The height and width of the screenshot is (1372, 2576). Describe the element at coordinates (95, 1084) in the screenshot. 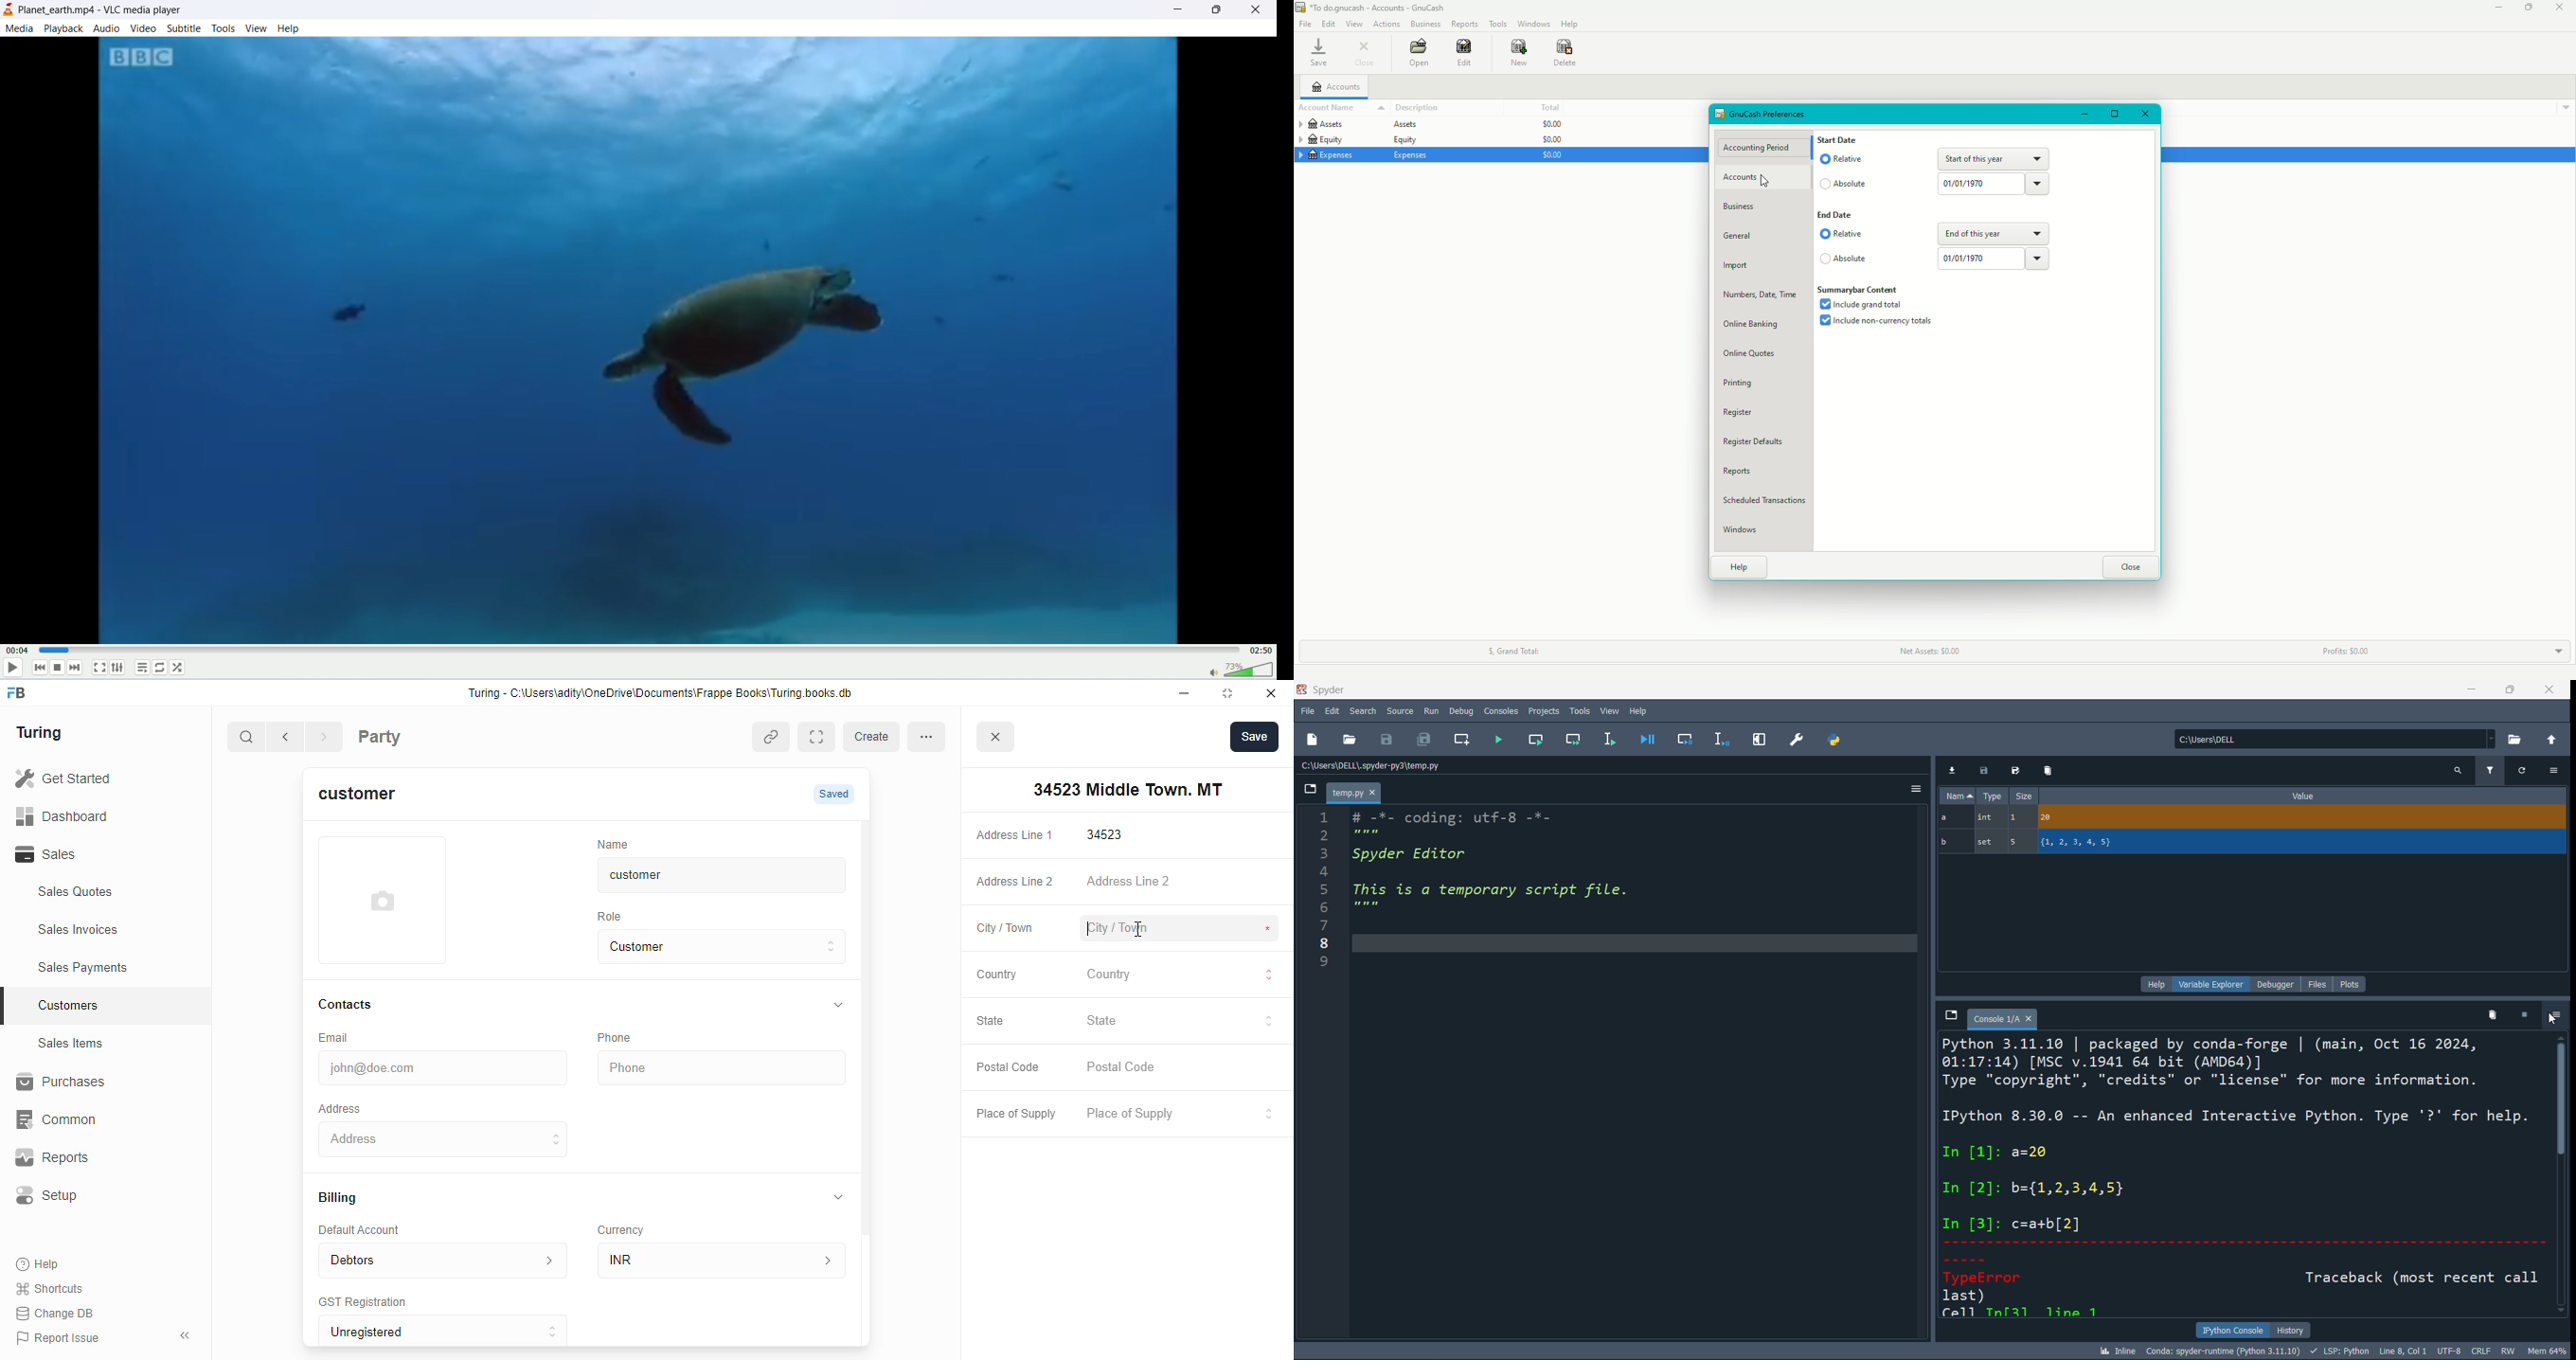

I see `Purchases` at that location.